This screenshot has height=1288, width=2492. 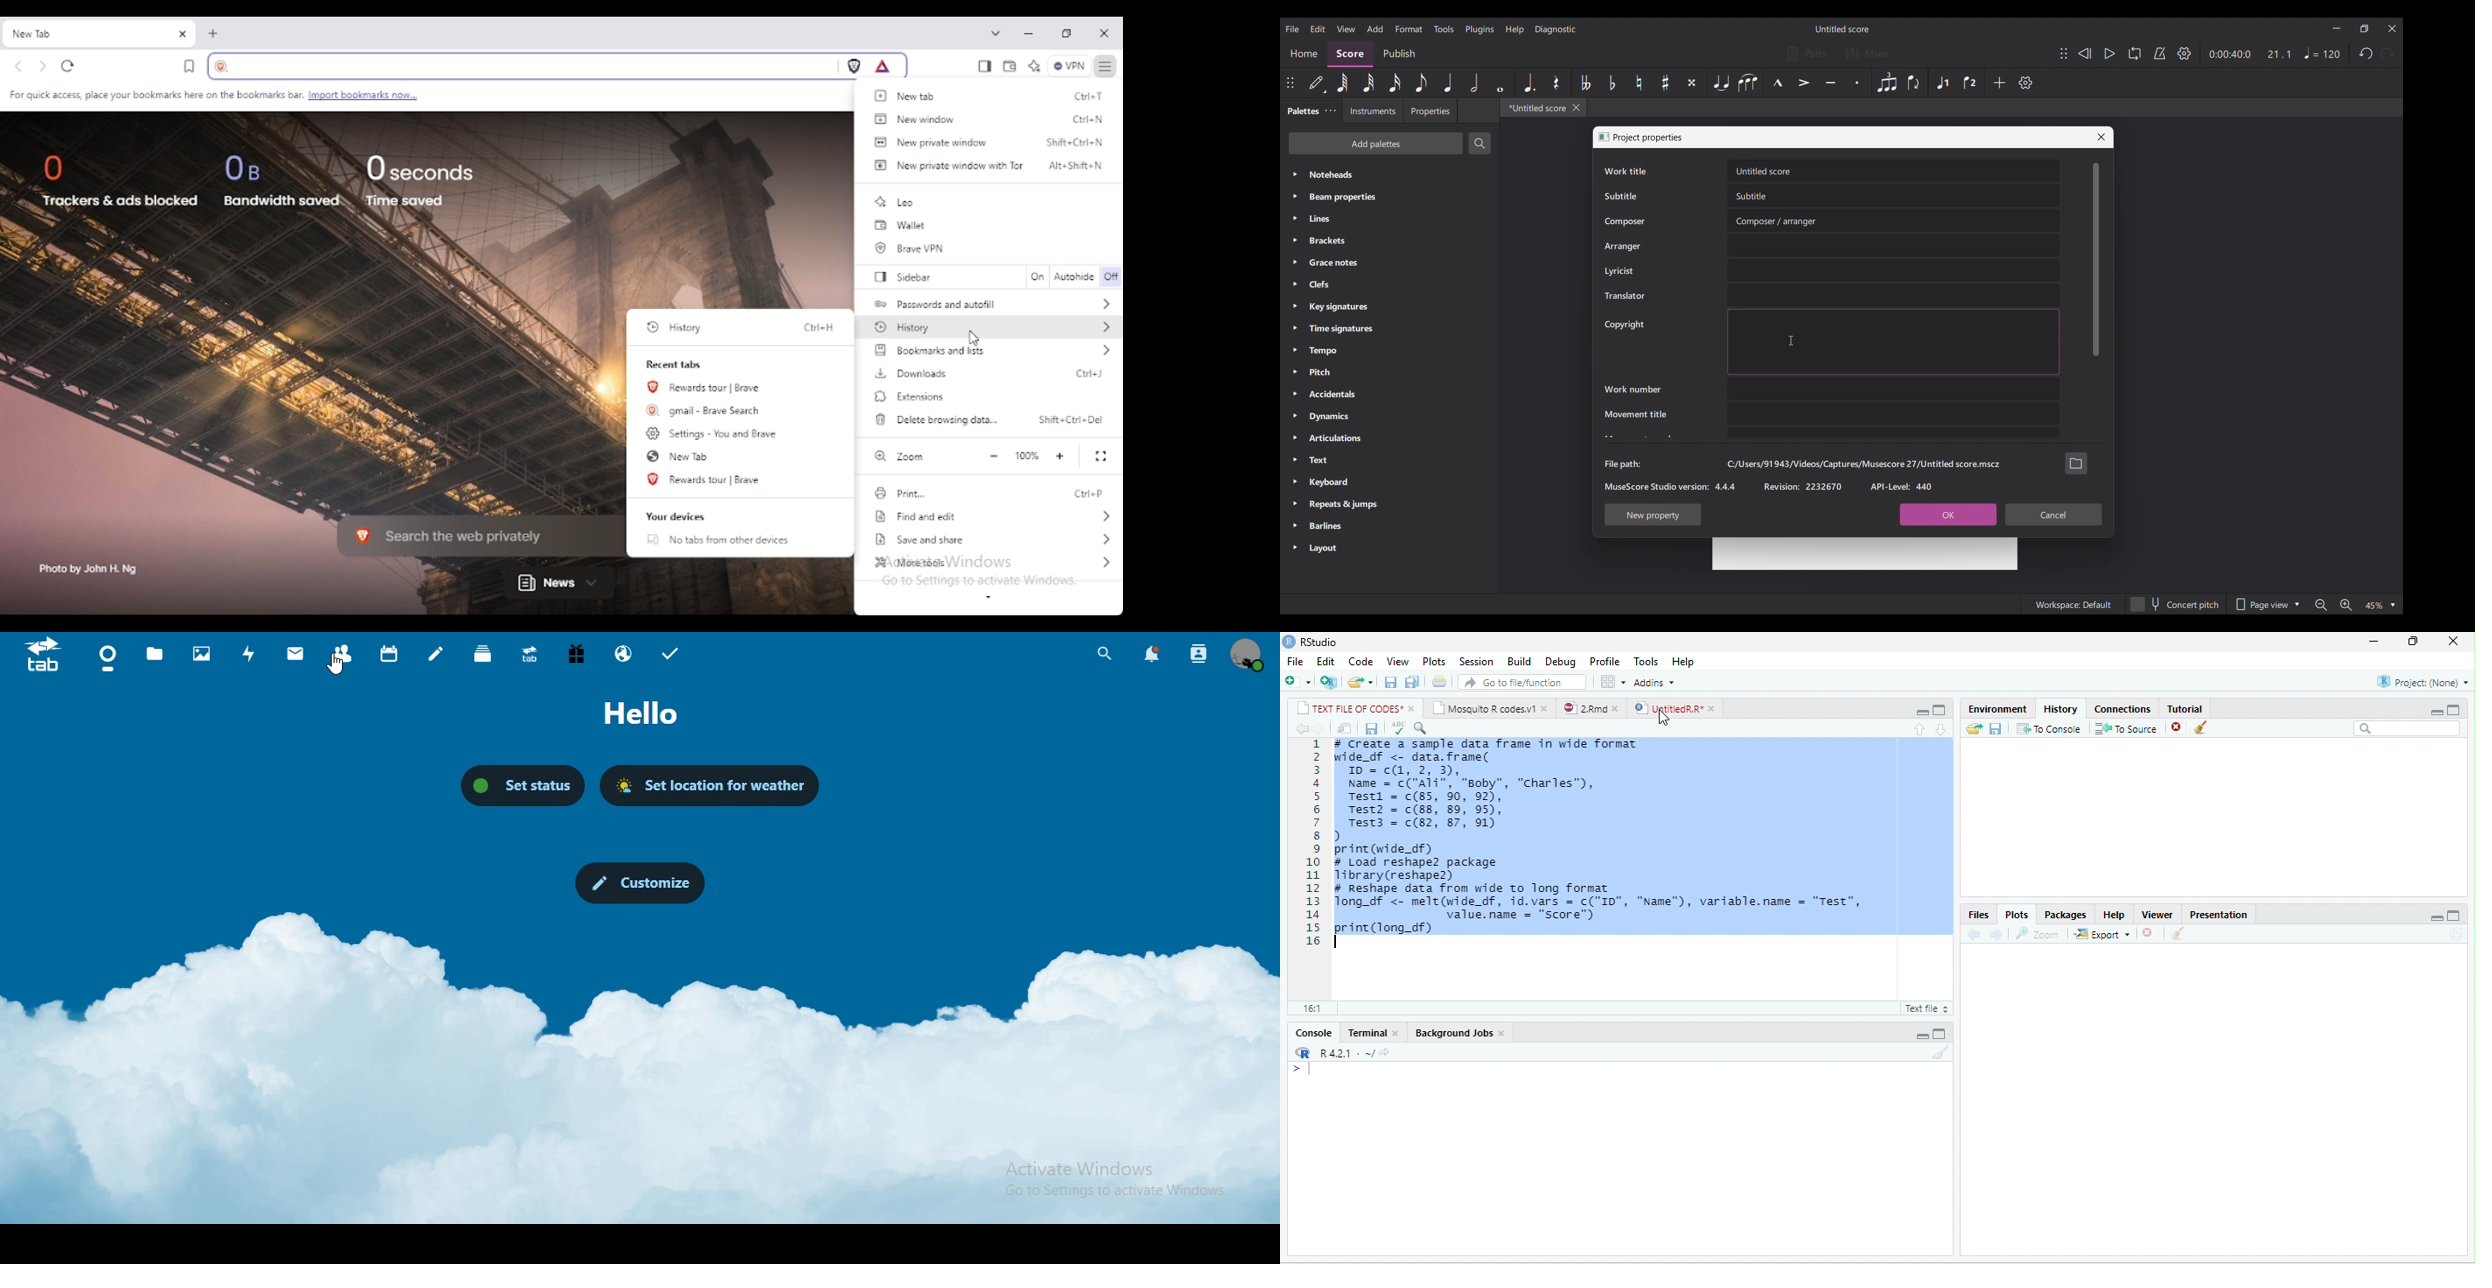 What do you see at coordinates (1313, 841) in the screenshot?
I see `line numbering` at bounding box center [1313, 841].